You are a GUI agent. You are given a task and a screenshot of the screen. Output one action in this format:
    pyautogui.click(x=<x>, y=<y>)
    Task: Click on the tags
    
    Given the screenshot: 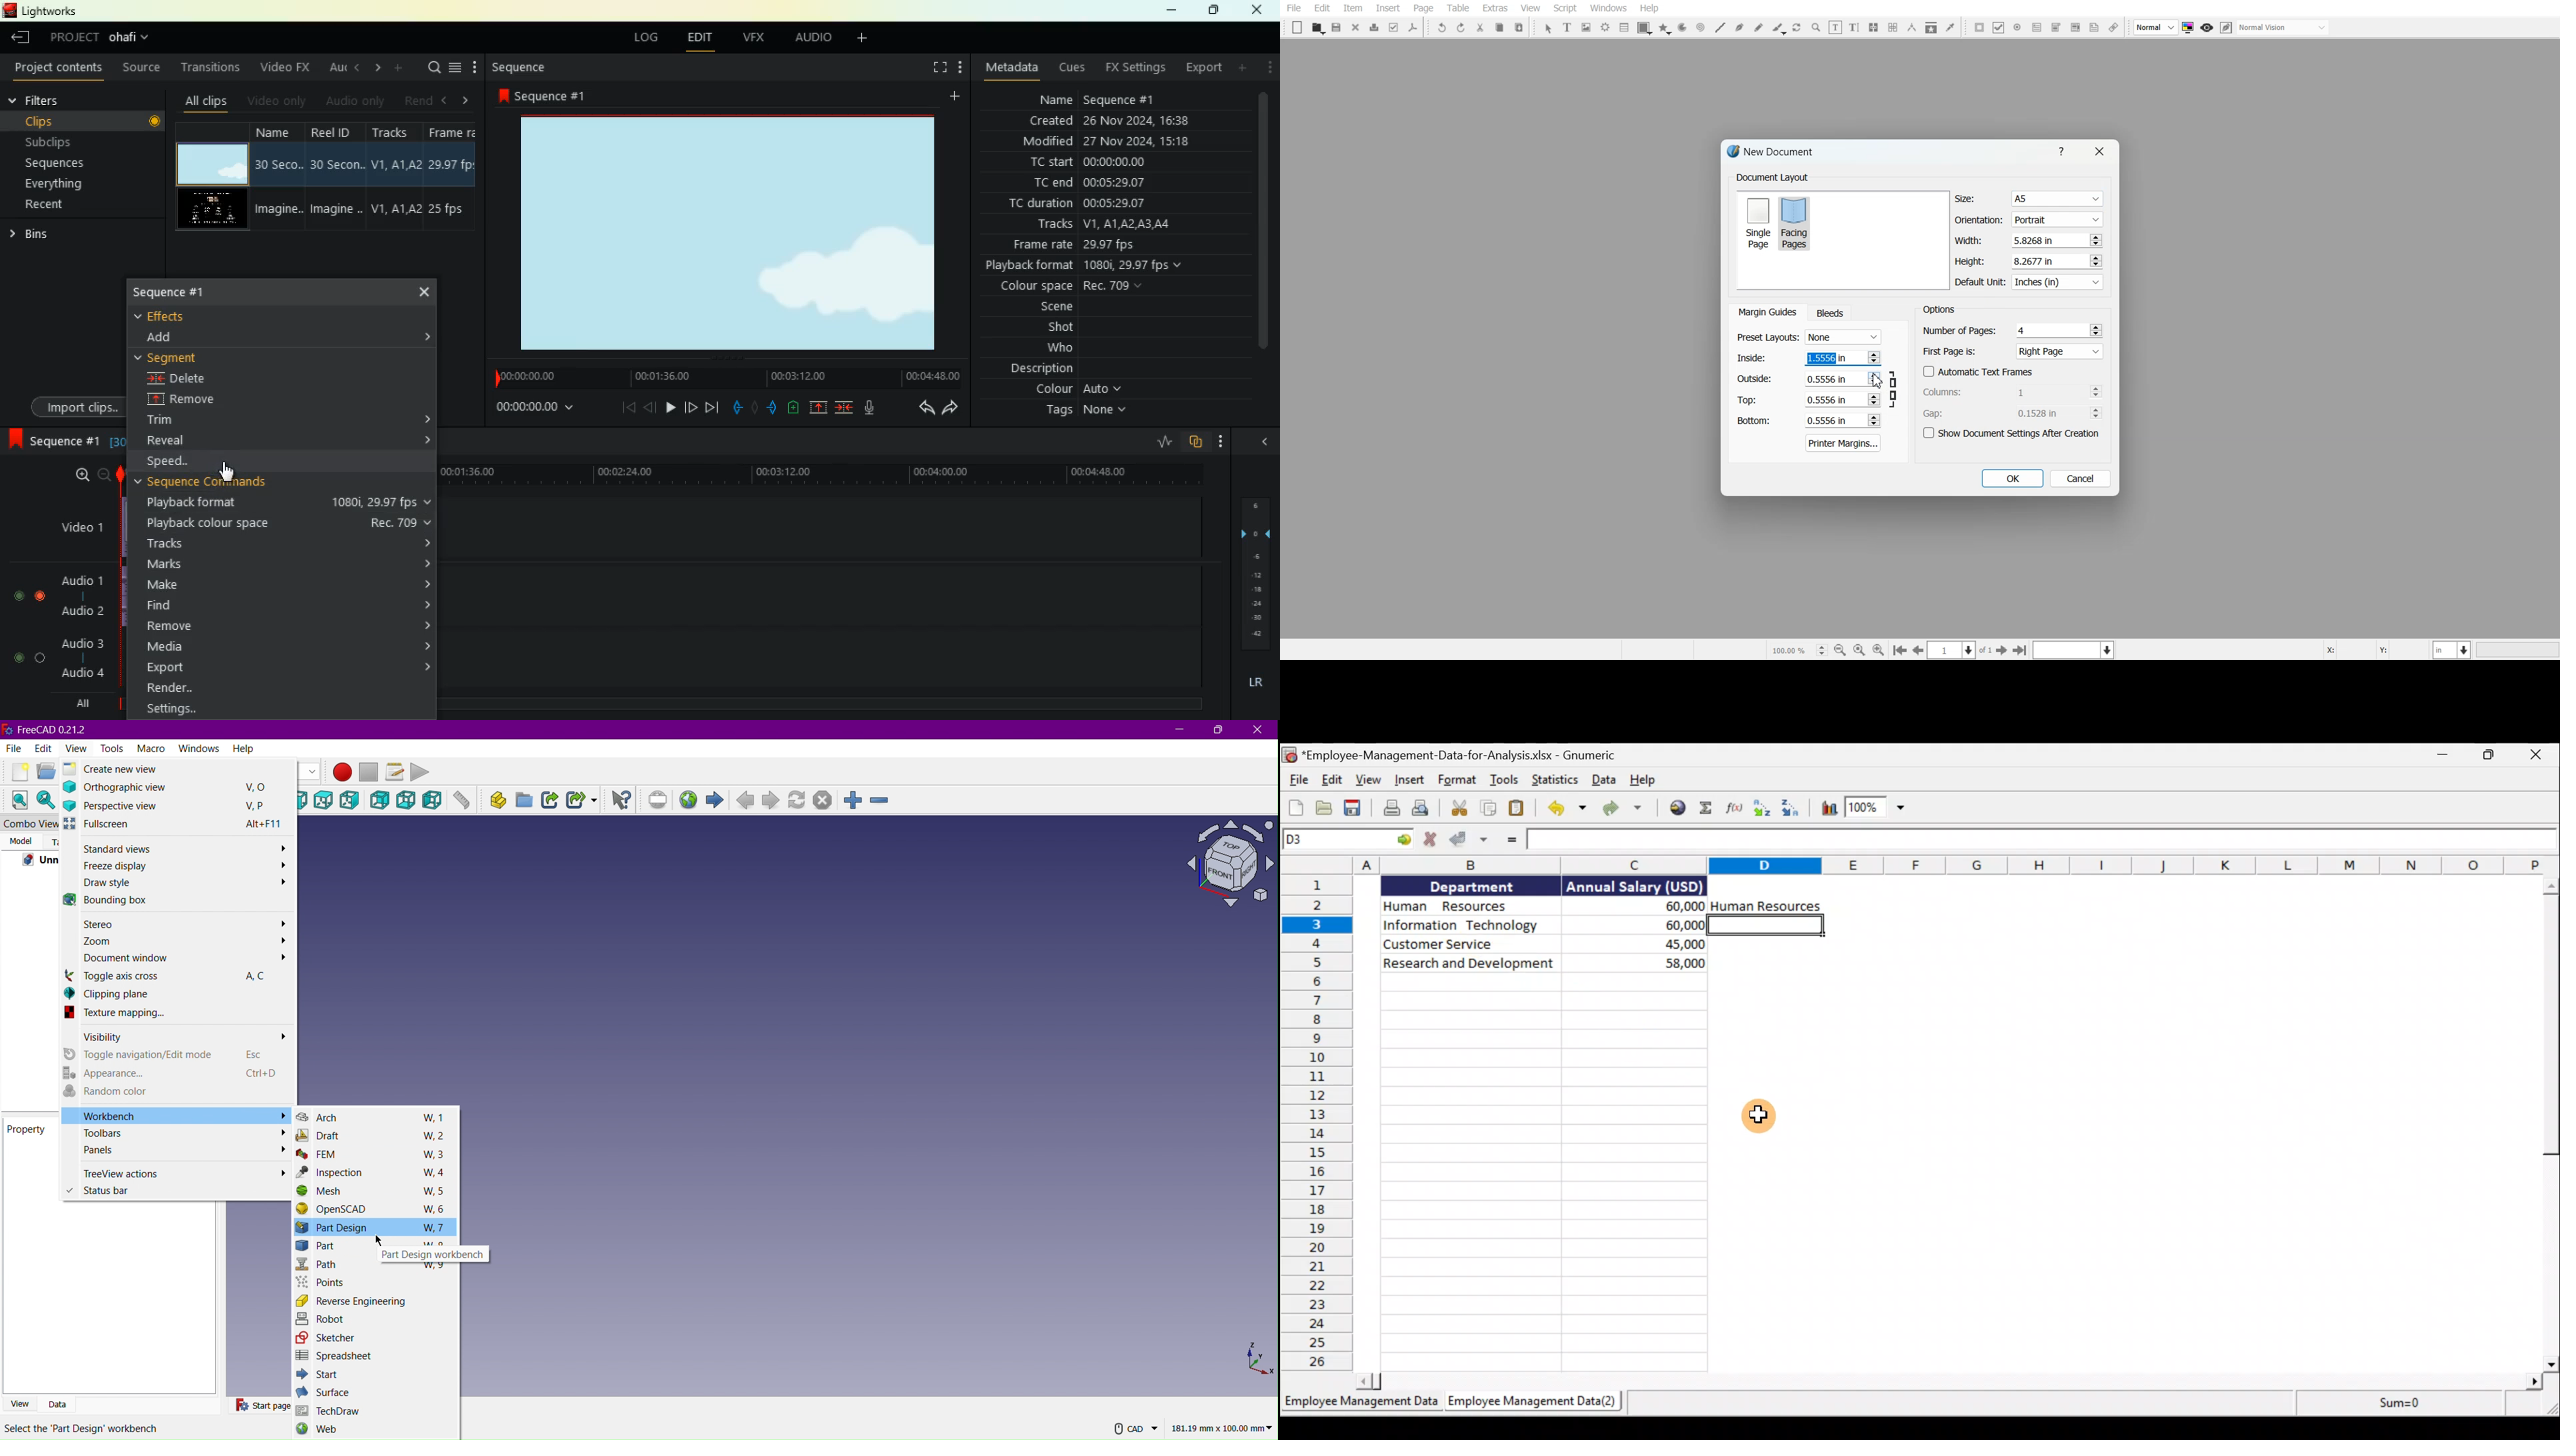 What is the action you would take?
    pyautogui.click(x=1079, y=411)
    